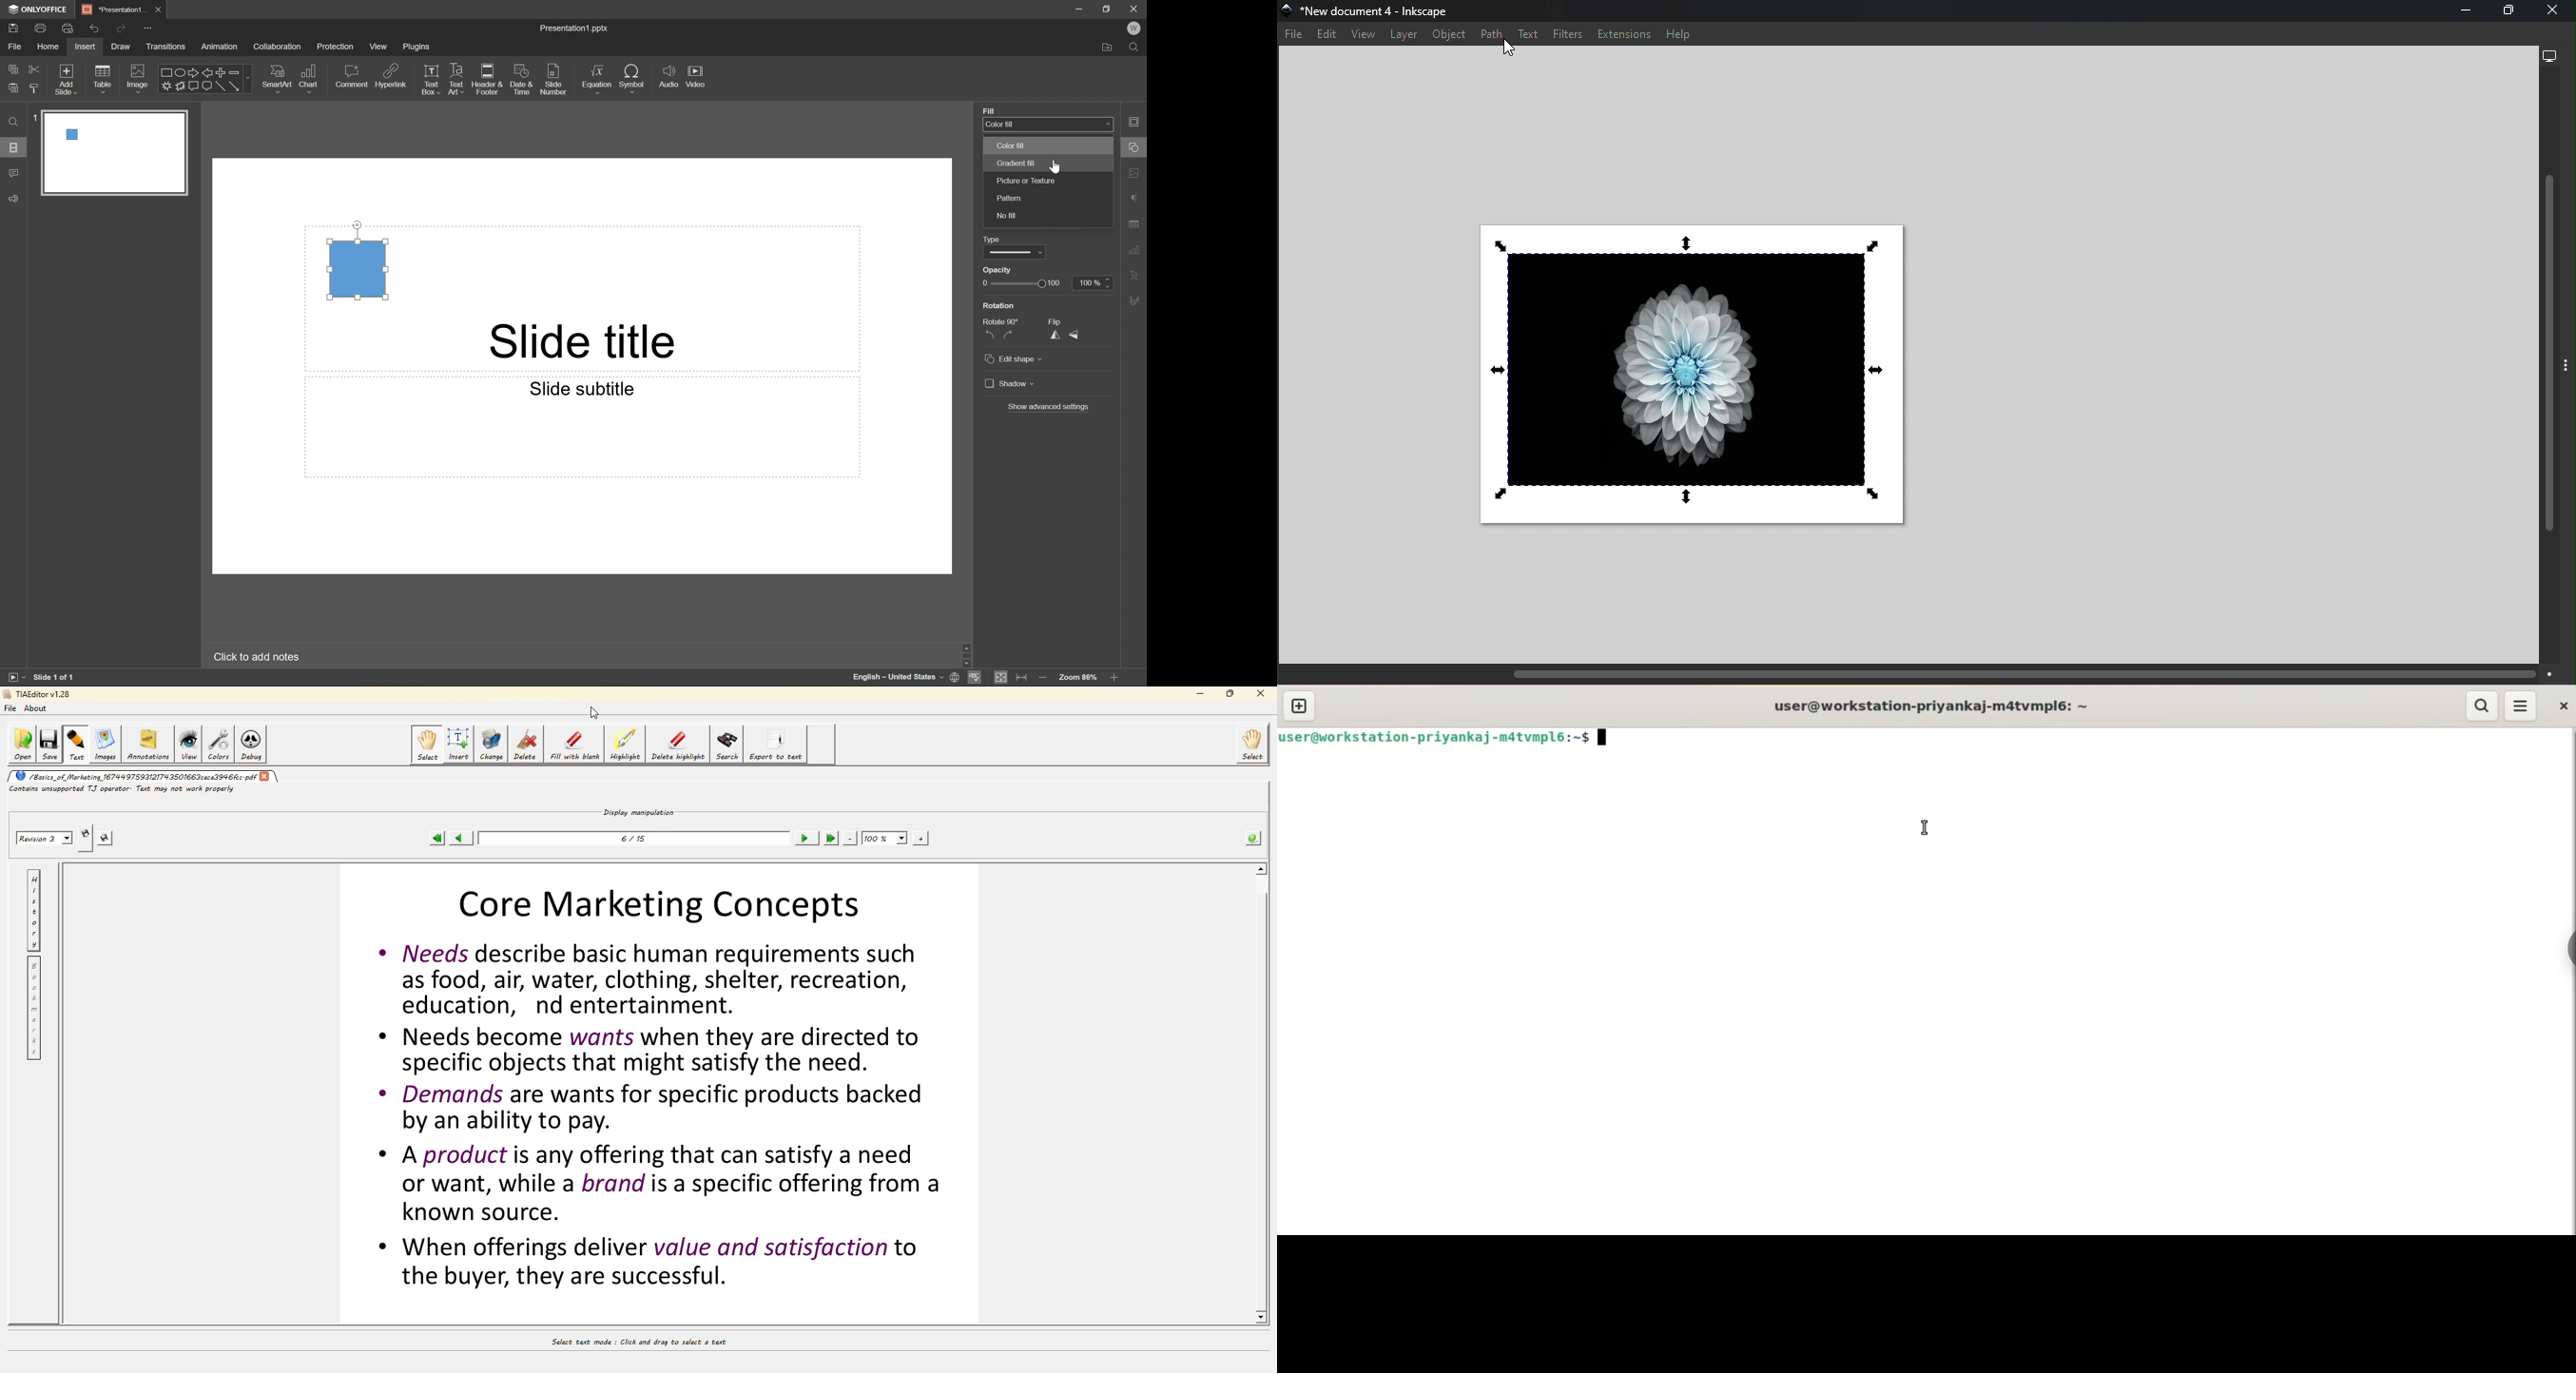  I want to click on Slide subtitle, so click(583, 389).